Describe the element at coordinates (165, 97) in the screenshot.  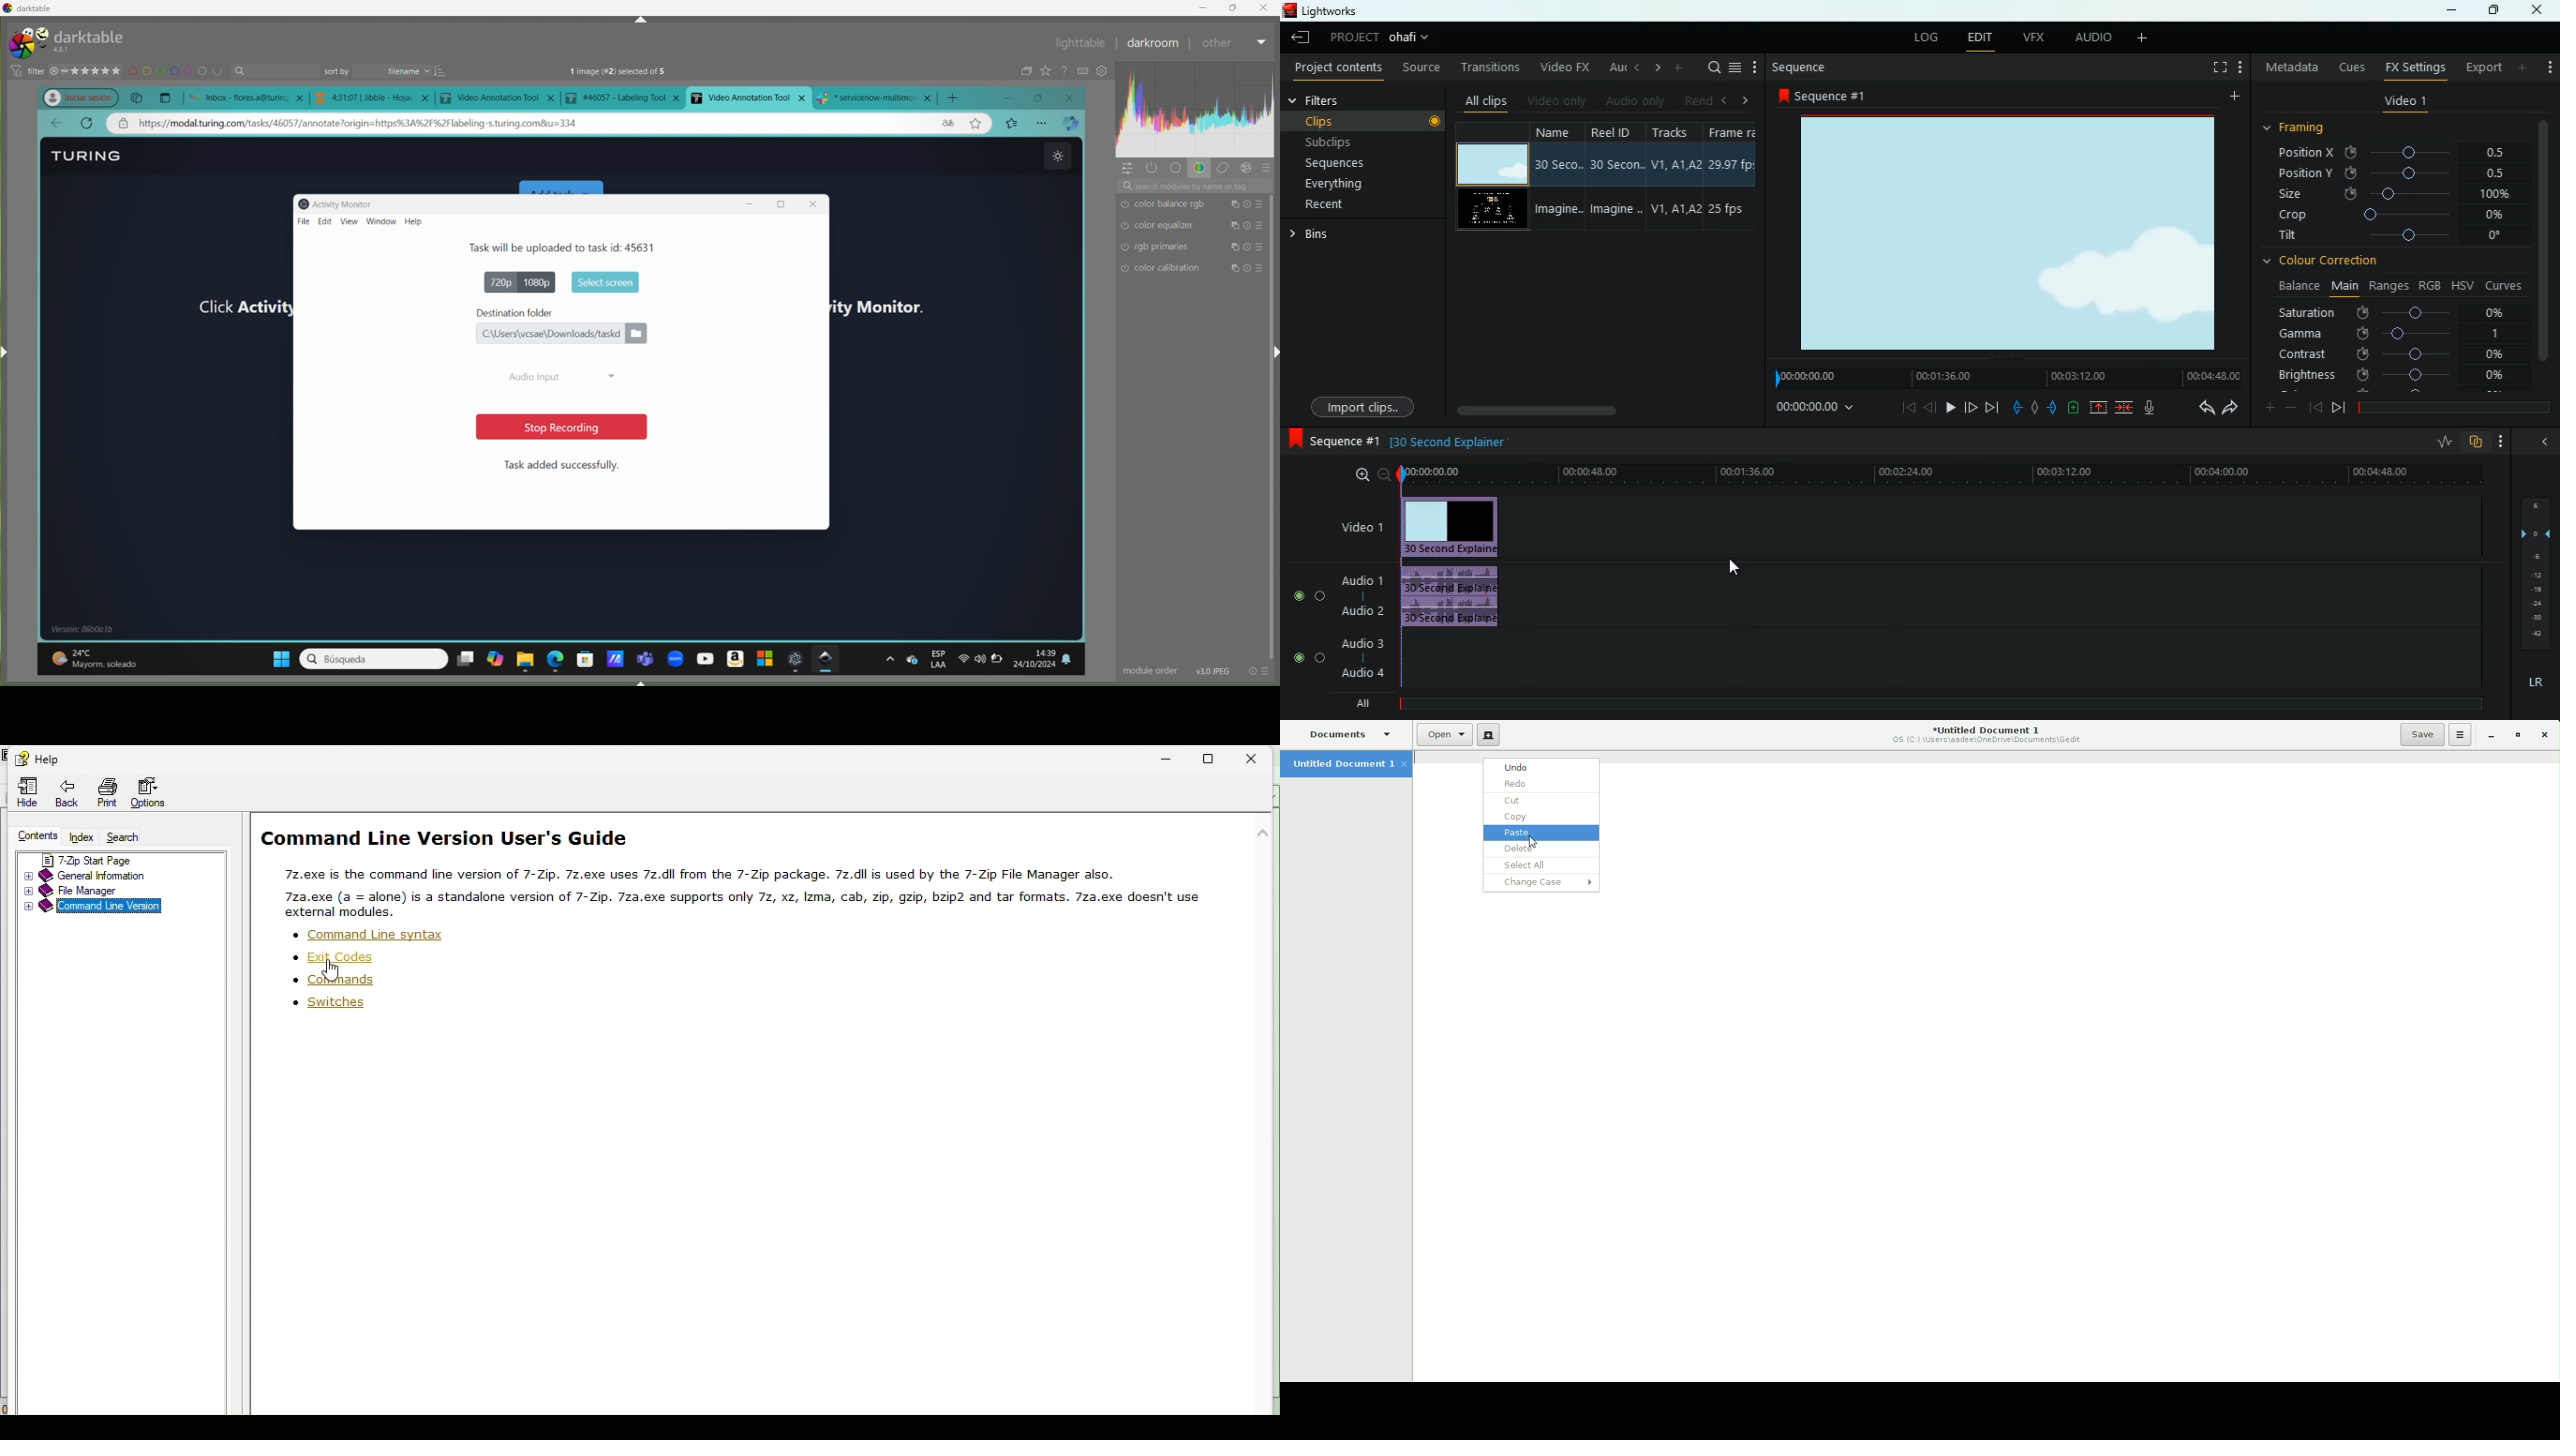
I see `New tab` at that location.